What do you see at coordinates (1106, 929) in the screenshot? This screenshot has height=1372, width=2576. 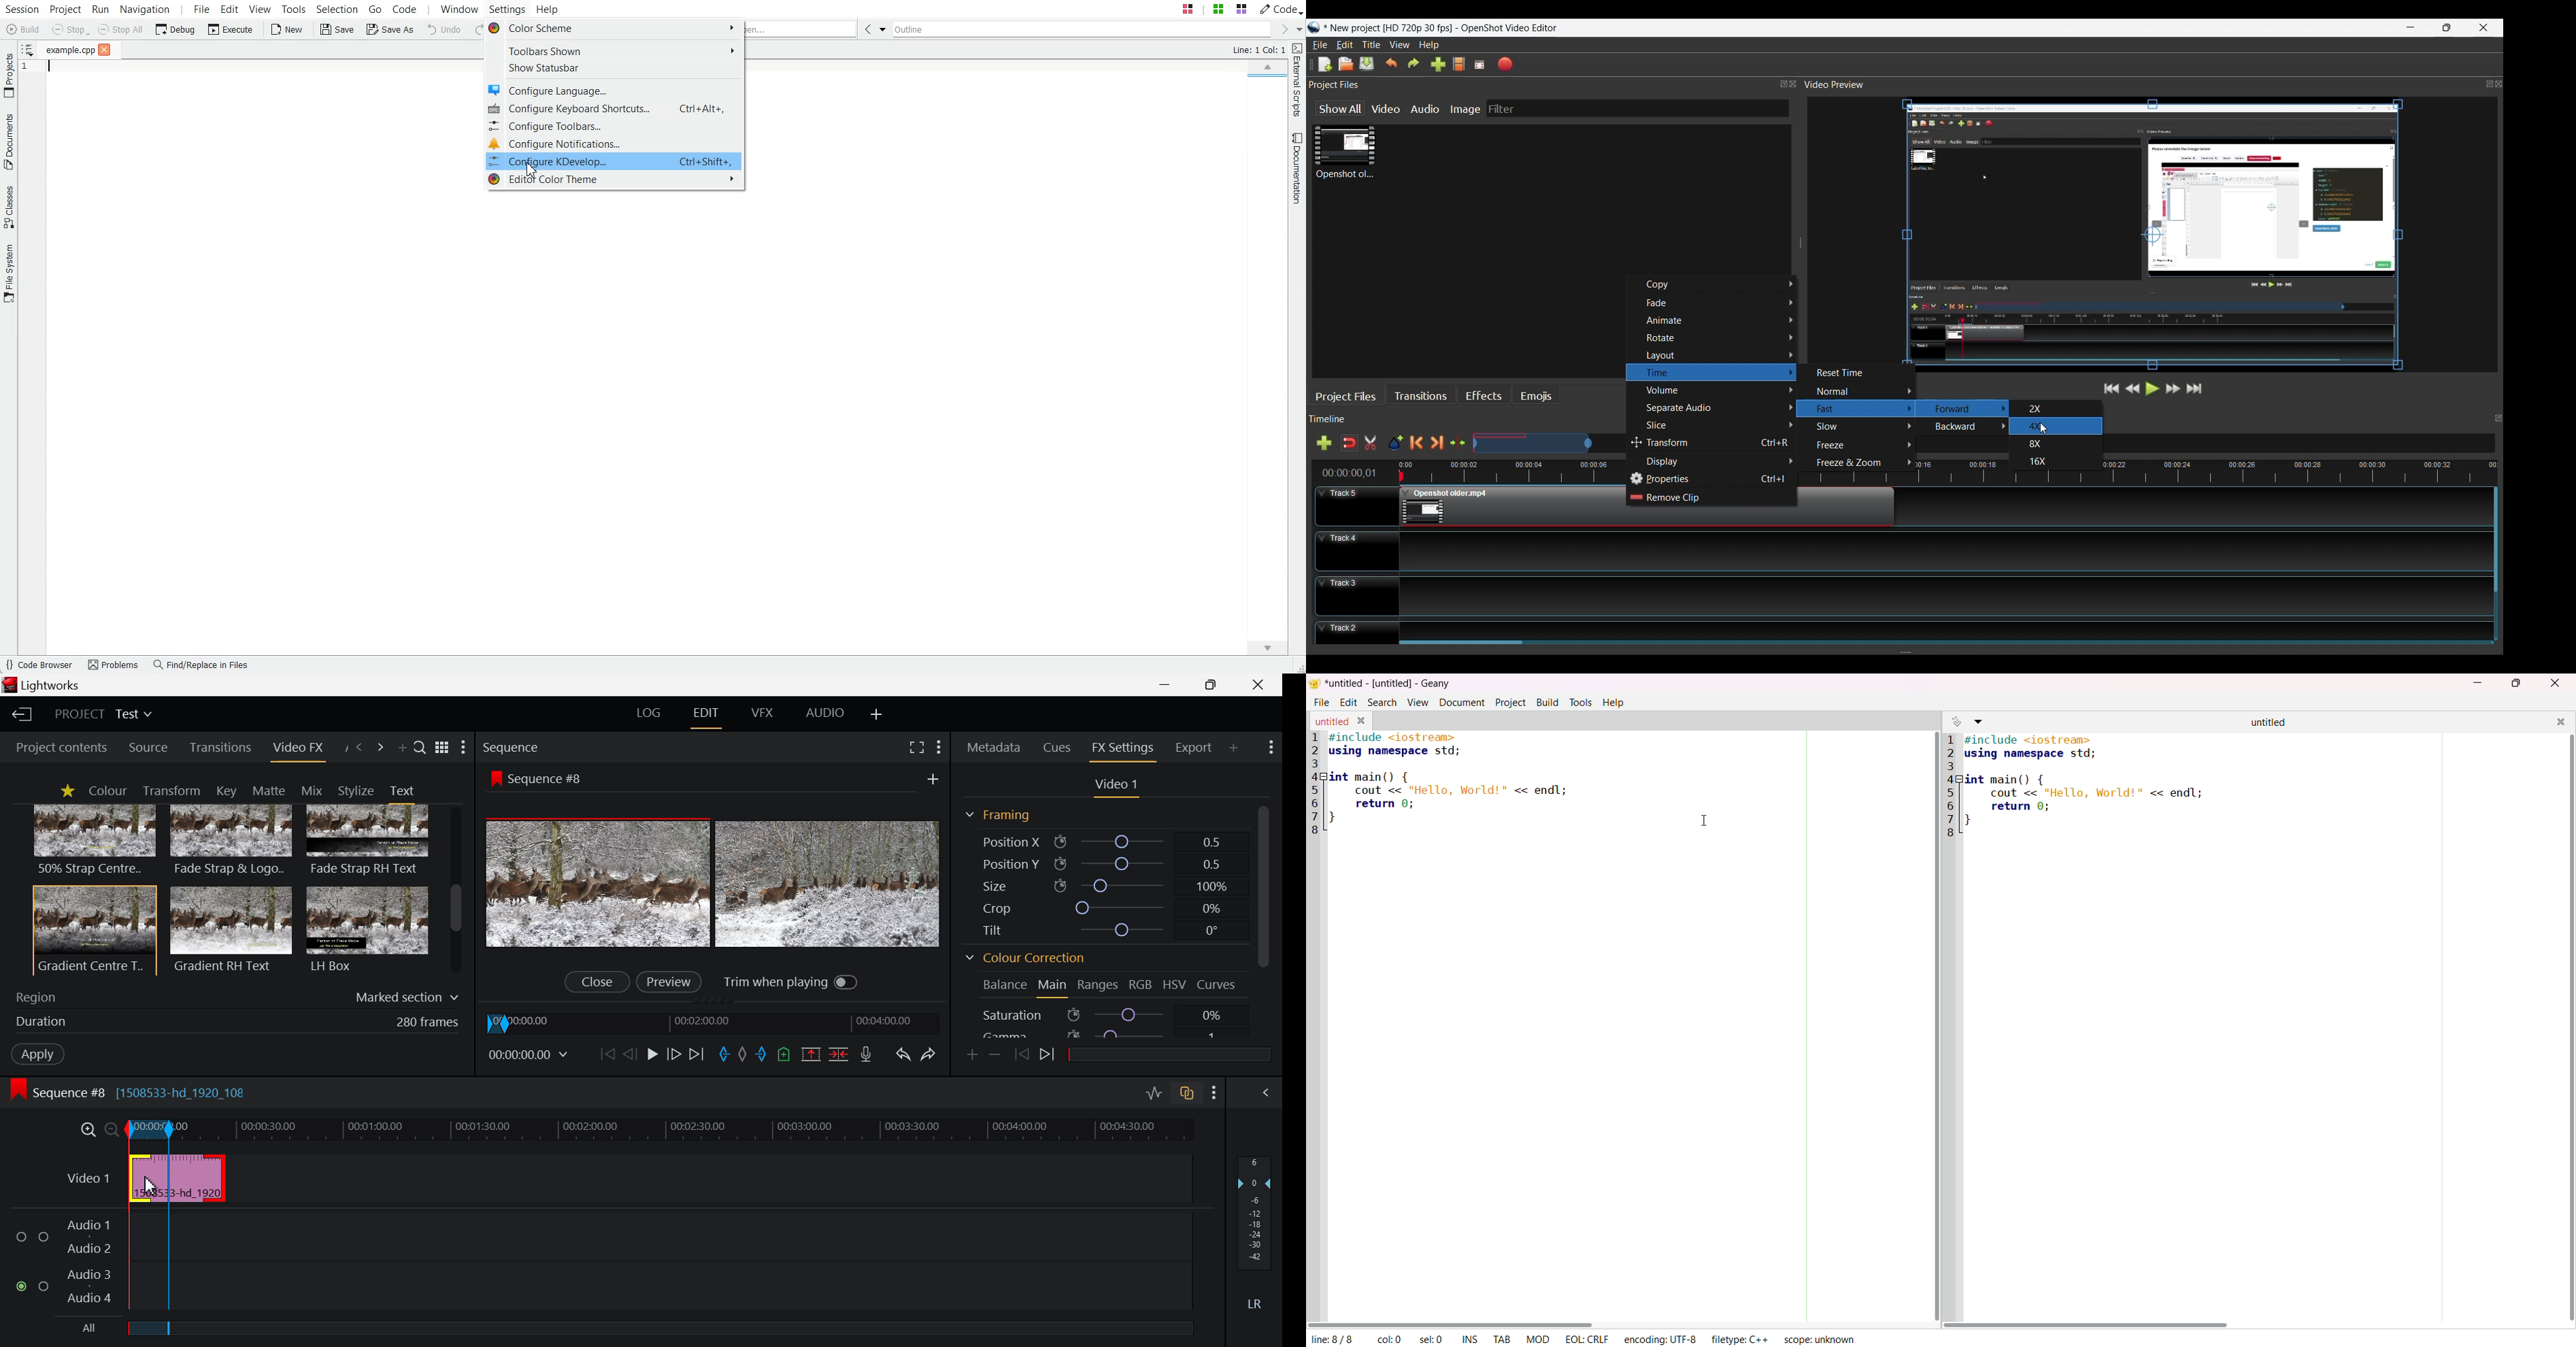 I see `Tilt` at bounding box center [1106, 929].